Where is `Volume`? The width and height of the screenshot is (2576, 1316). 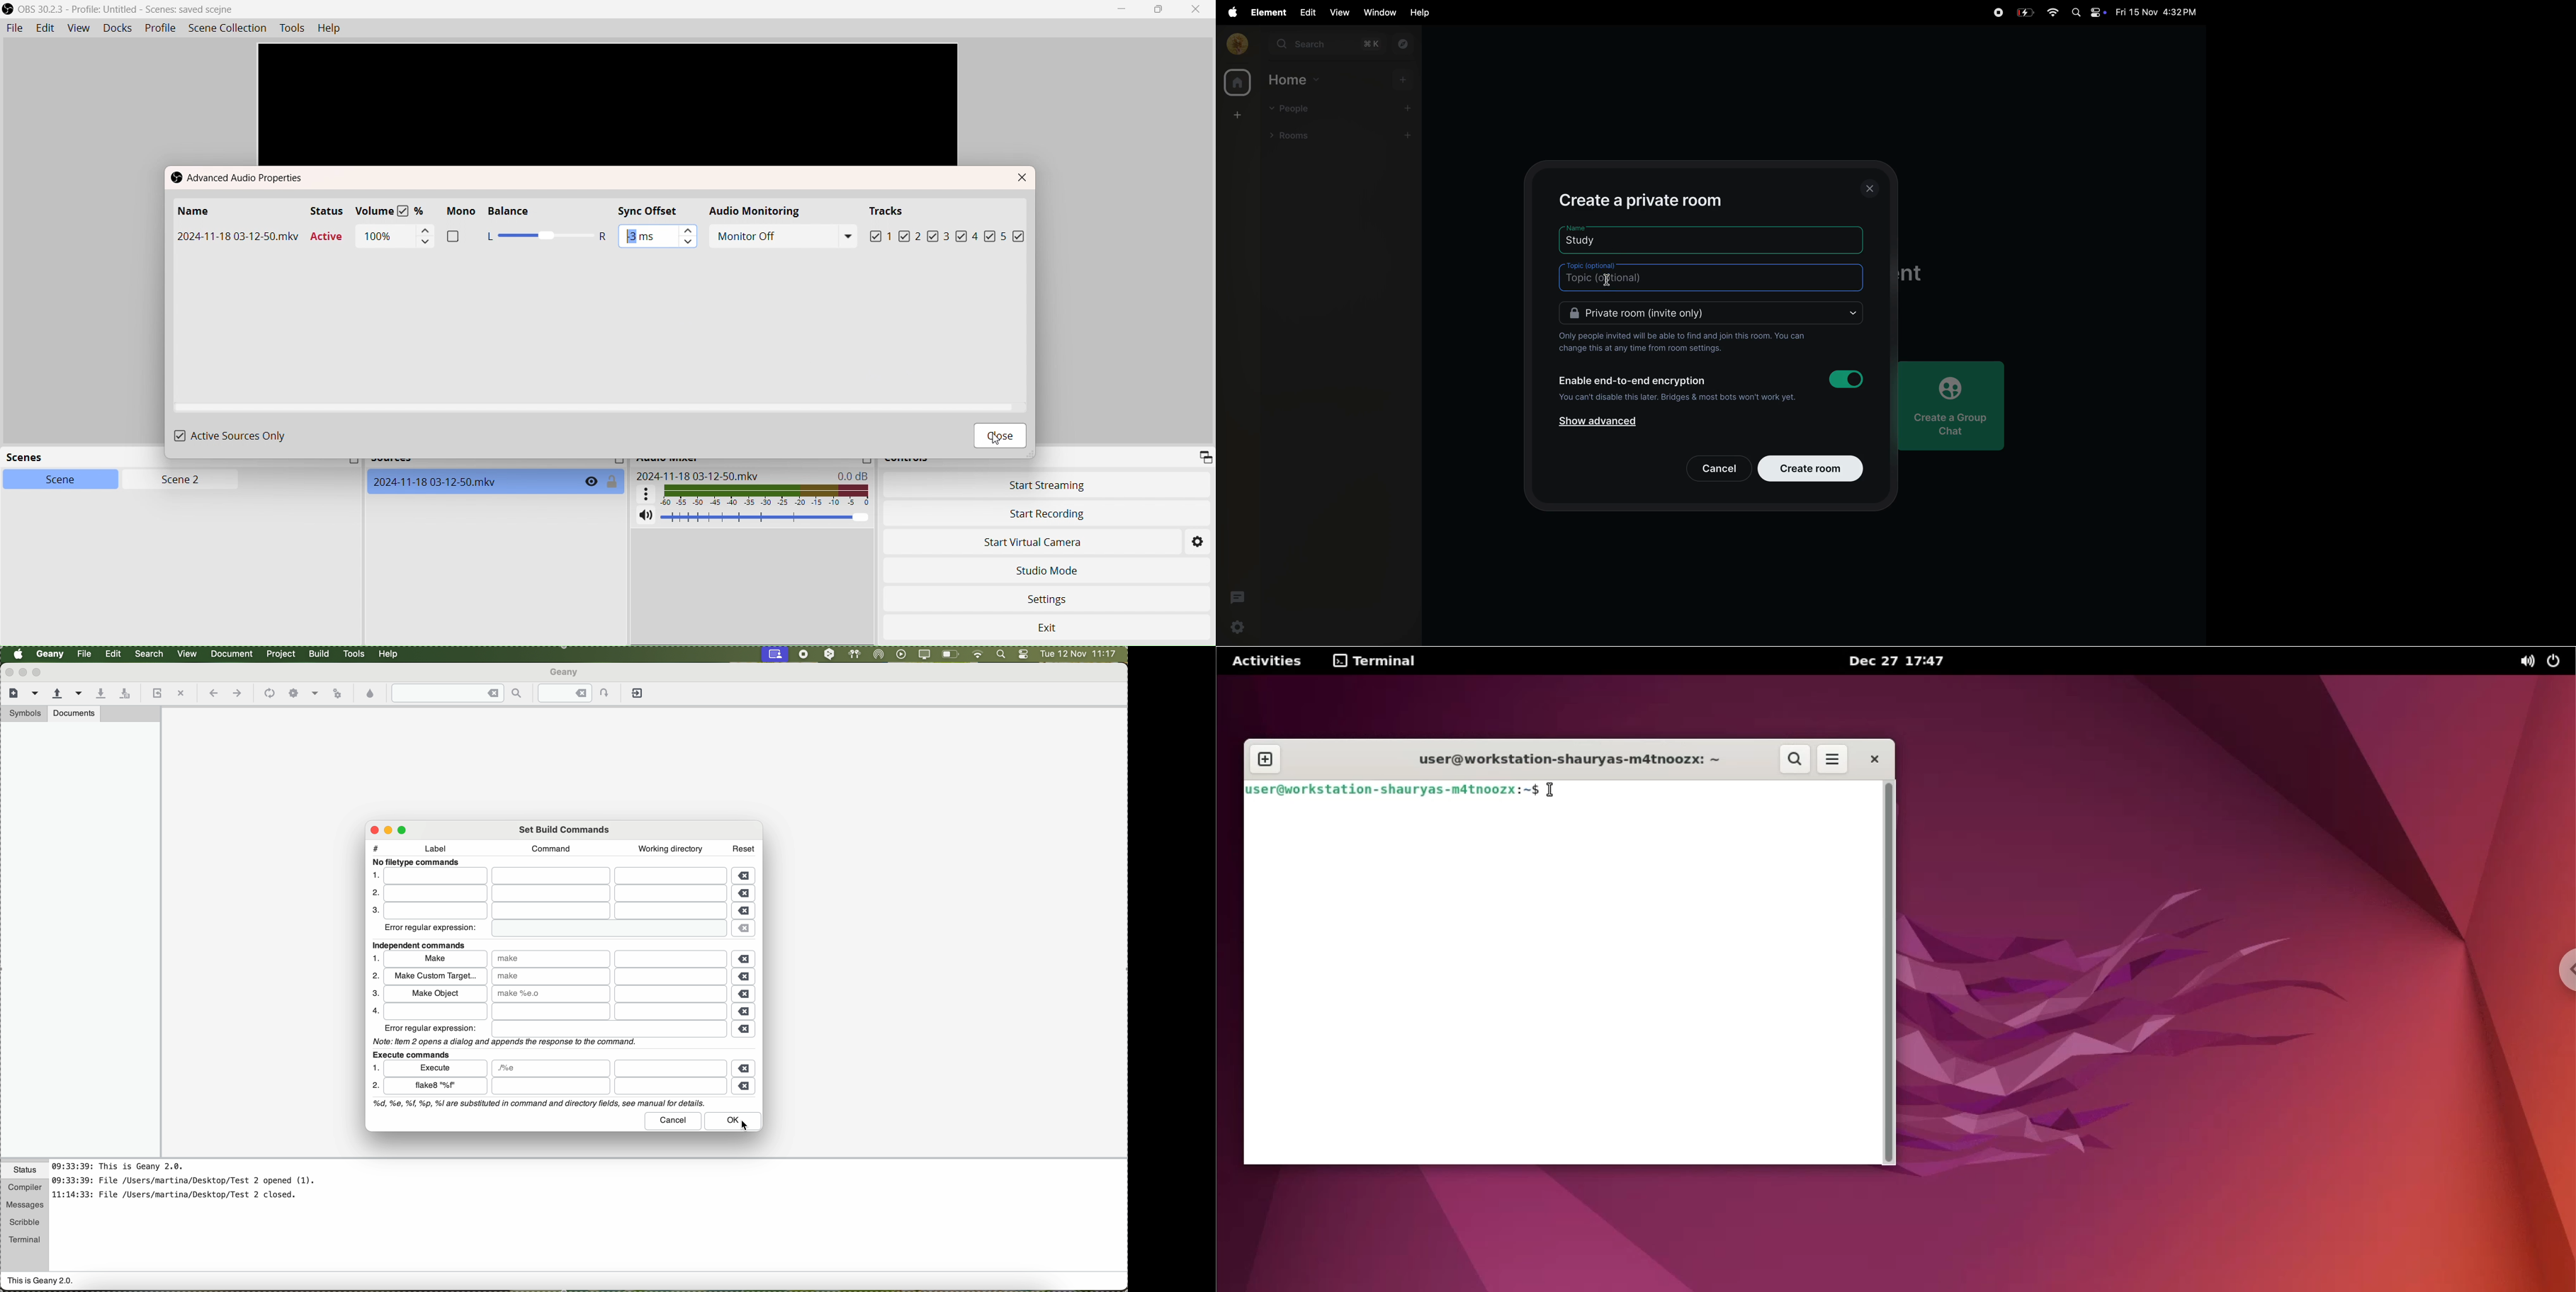
Volume is located at coordinates (766, 517).